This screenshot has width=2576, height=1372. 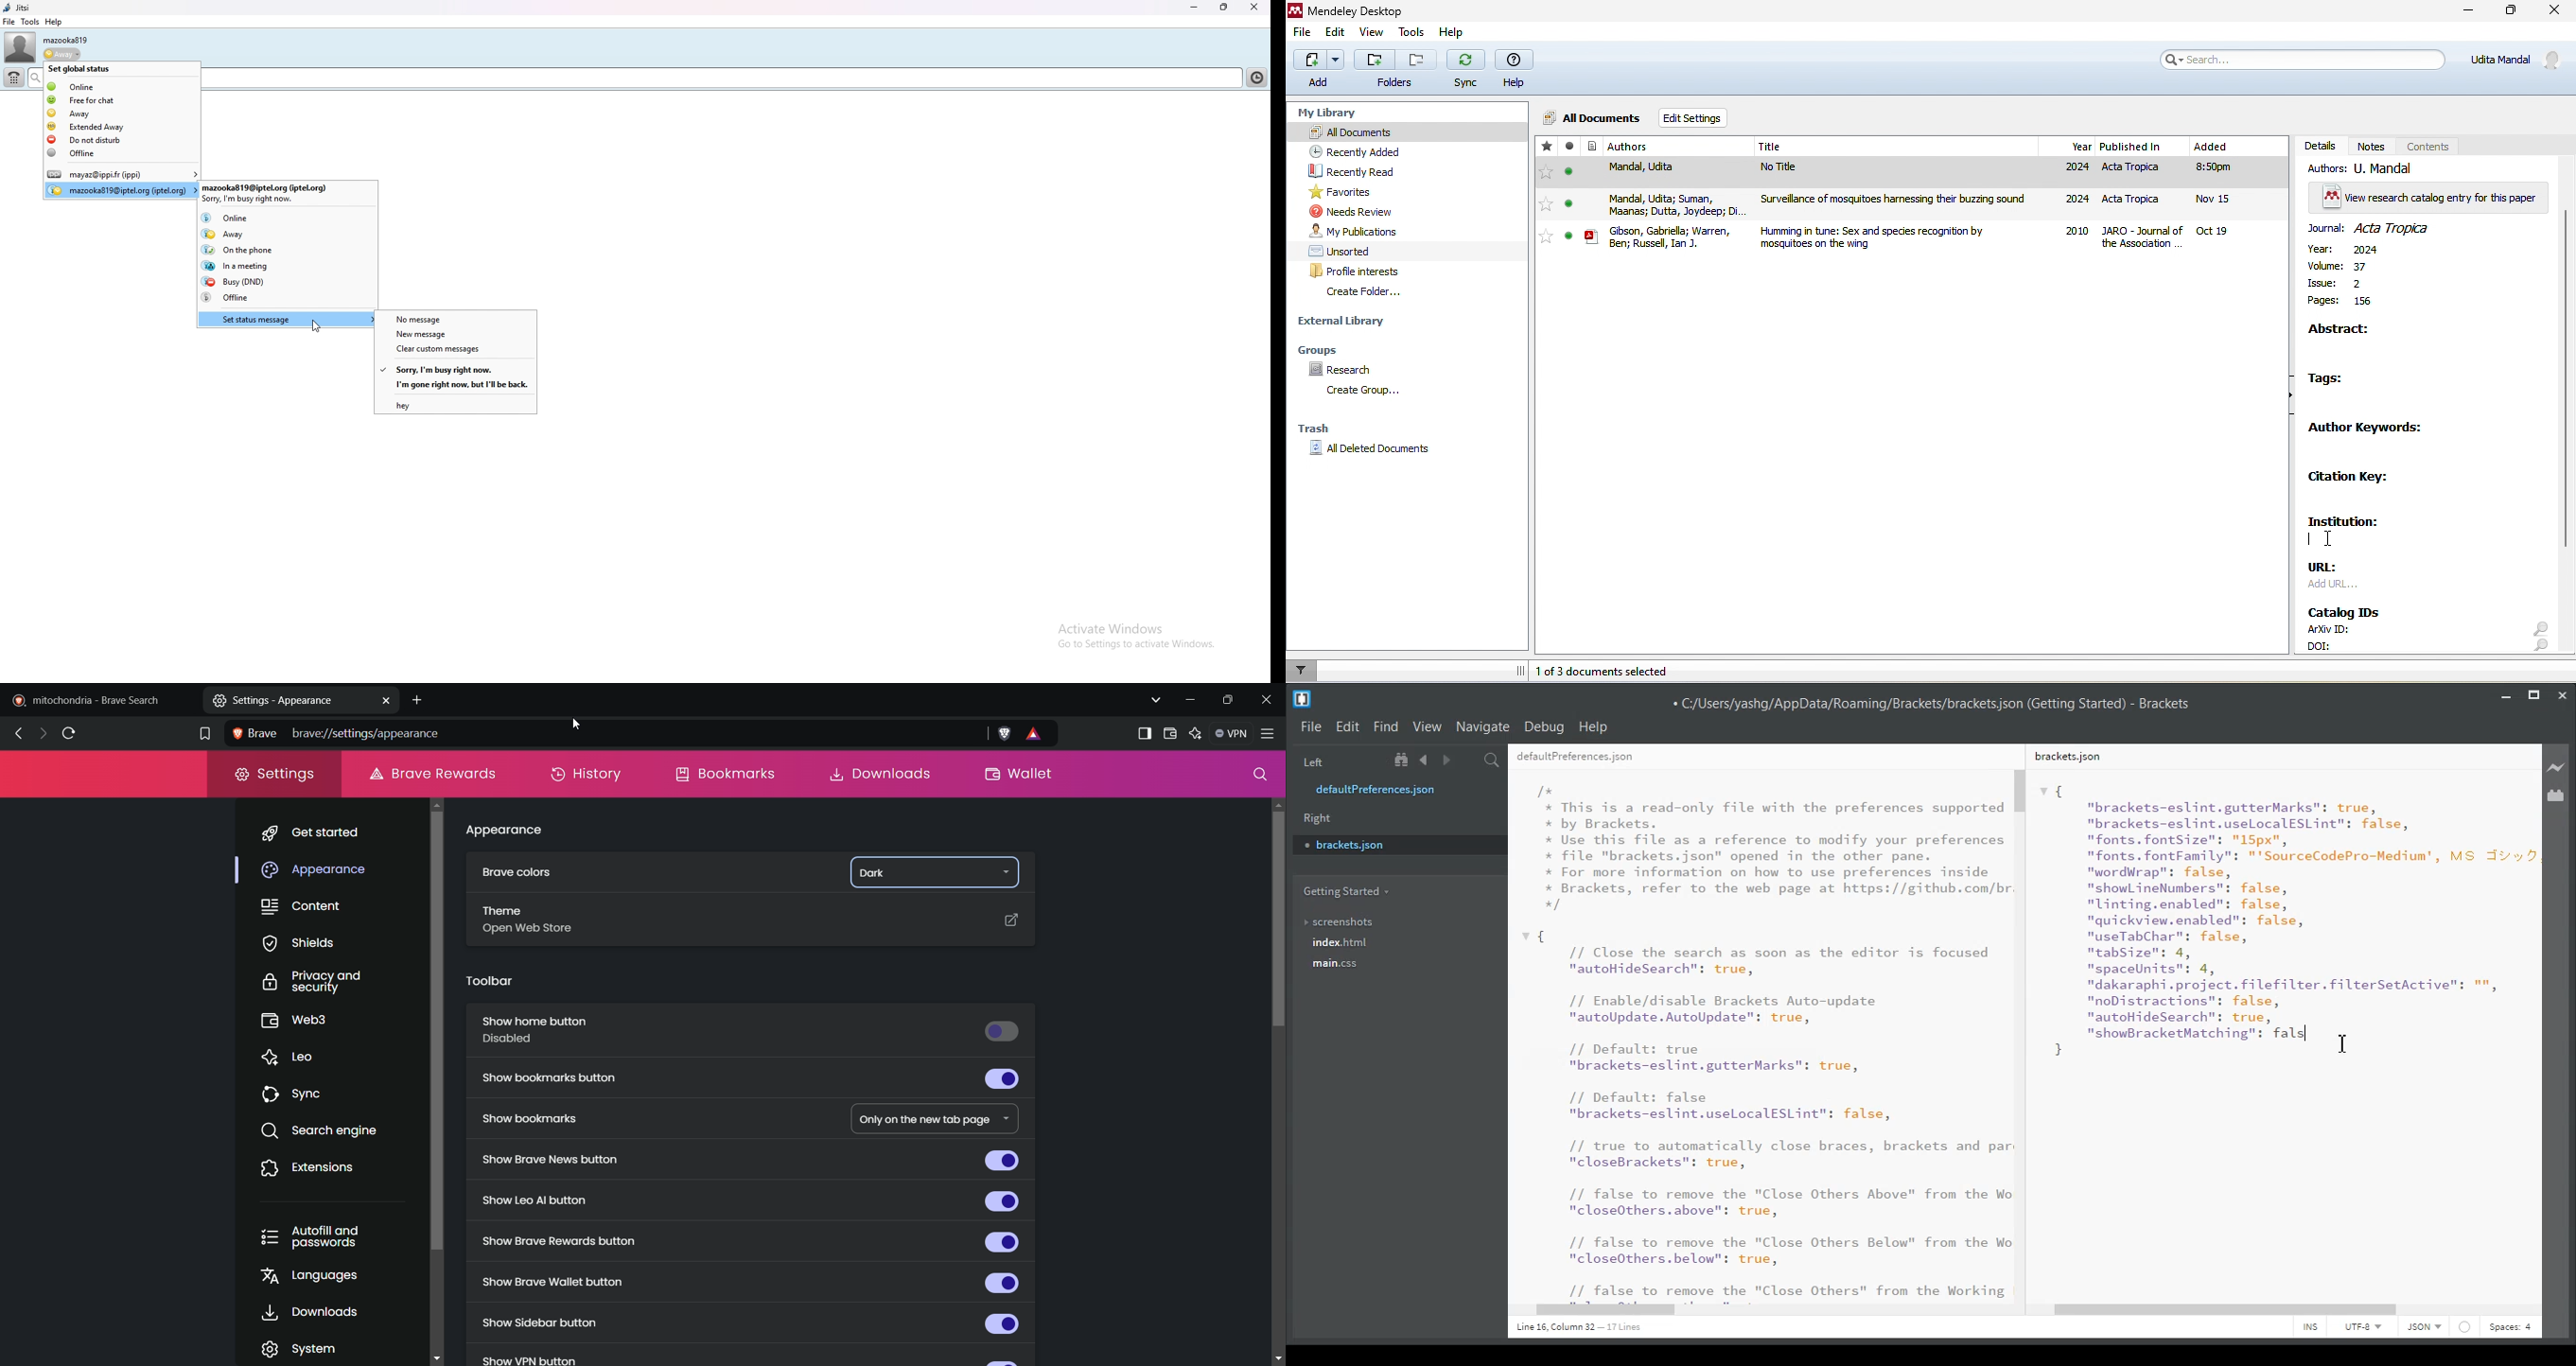 I want to click on no message, so click(x=457, y=318).